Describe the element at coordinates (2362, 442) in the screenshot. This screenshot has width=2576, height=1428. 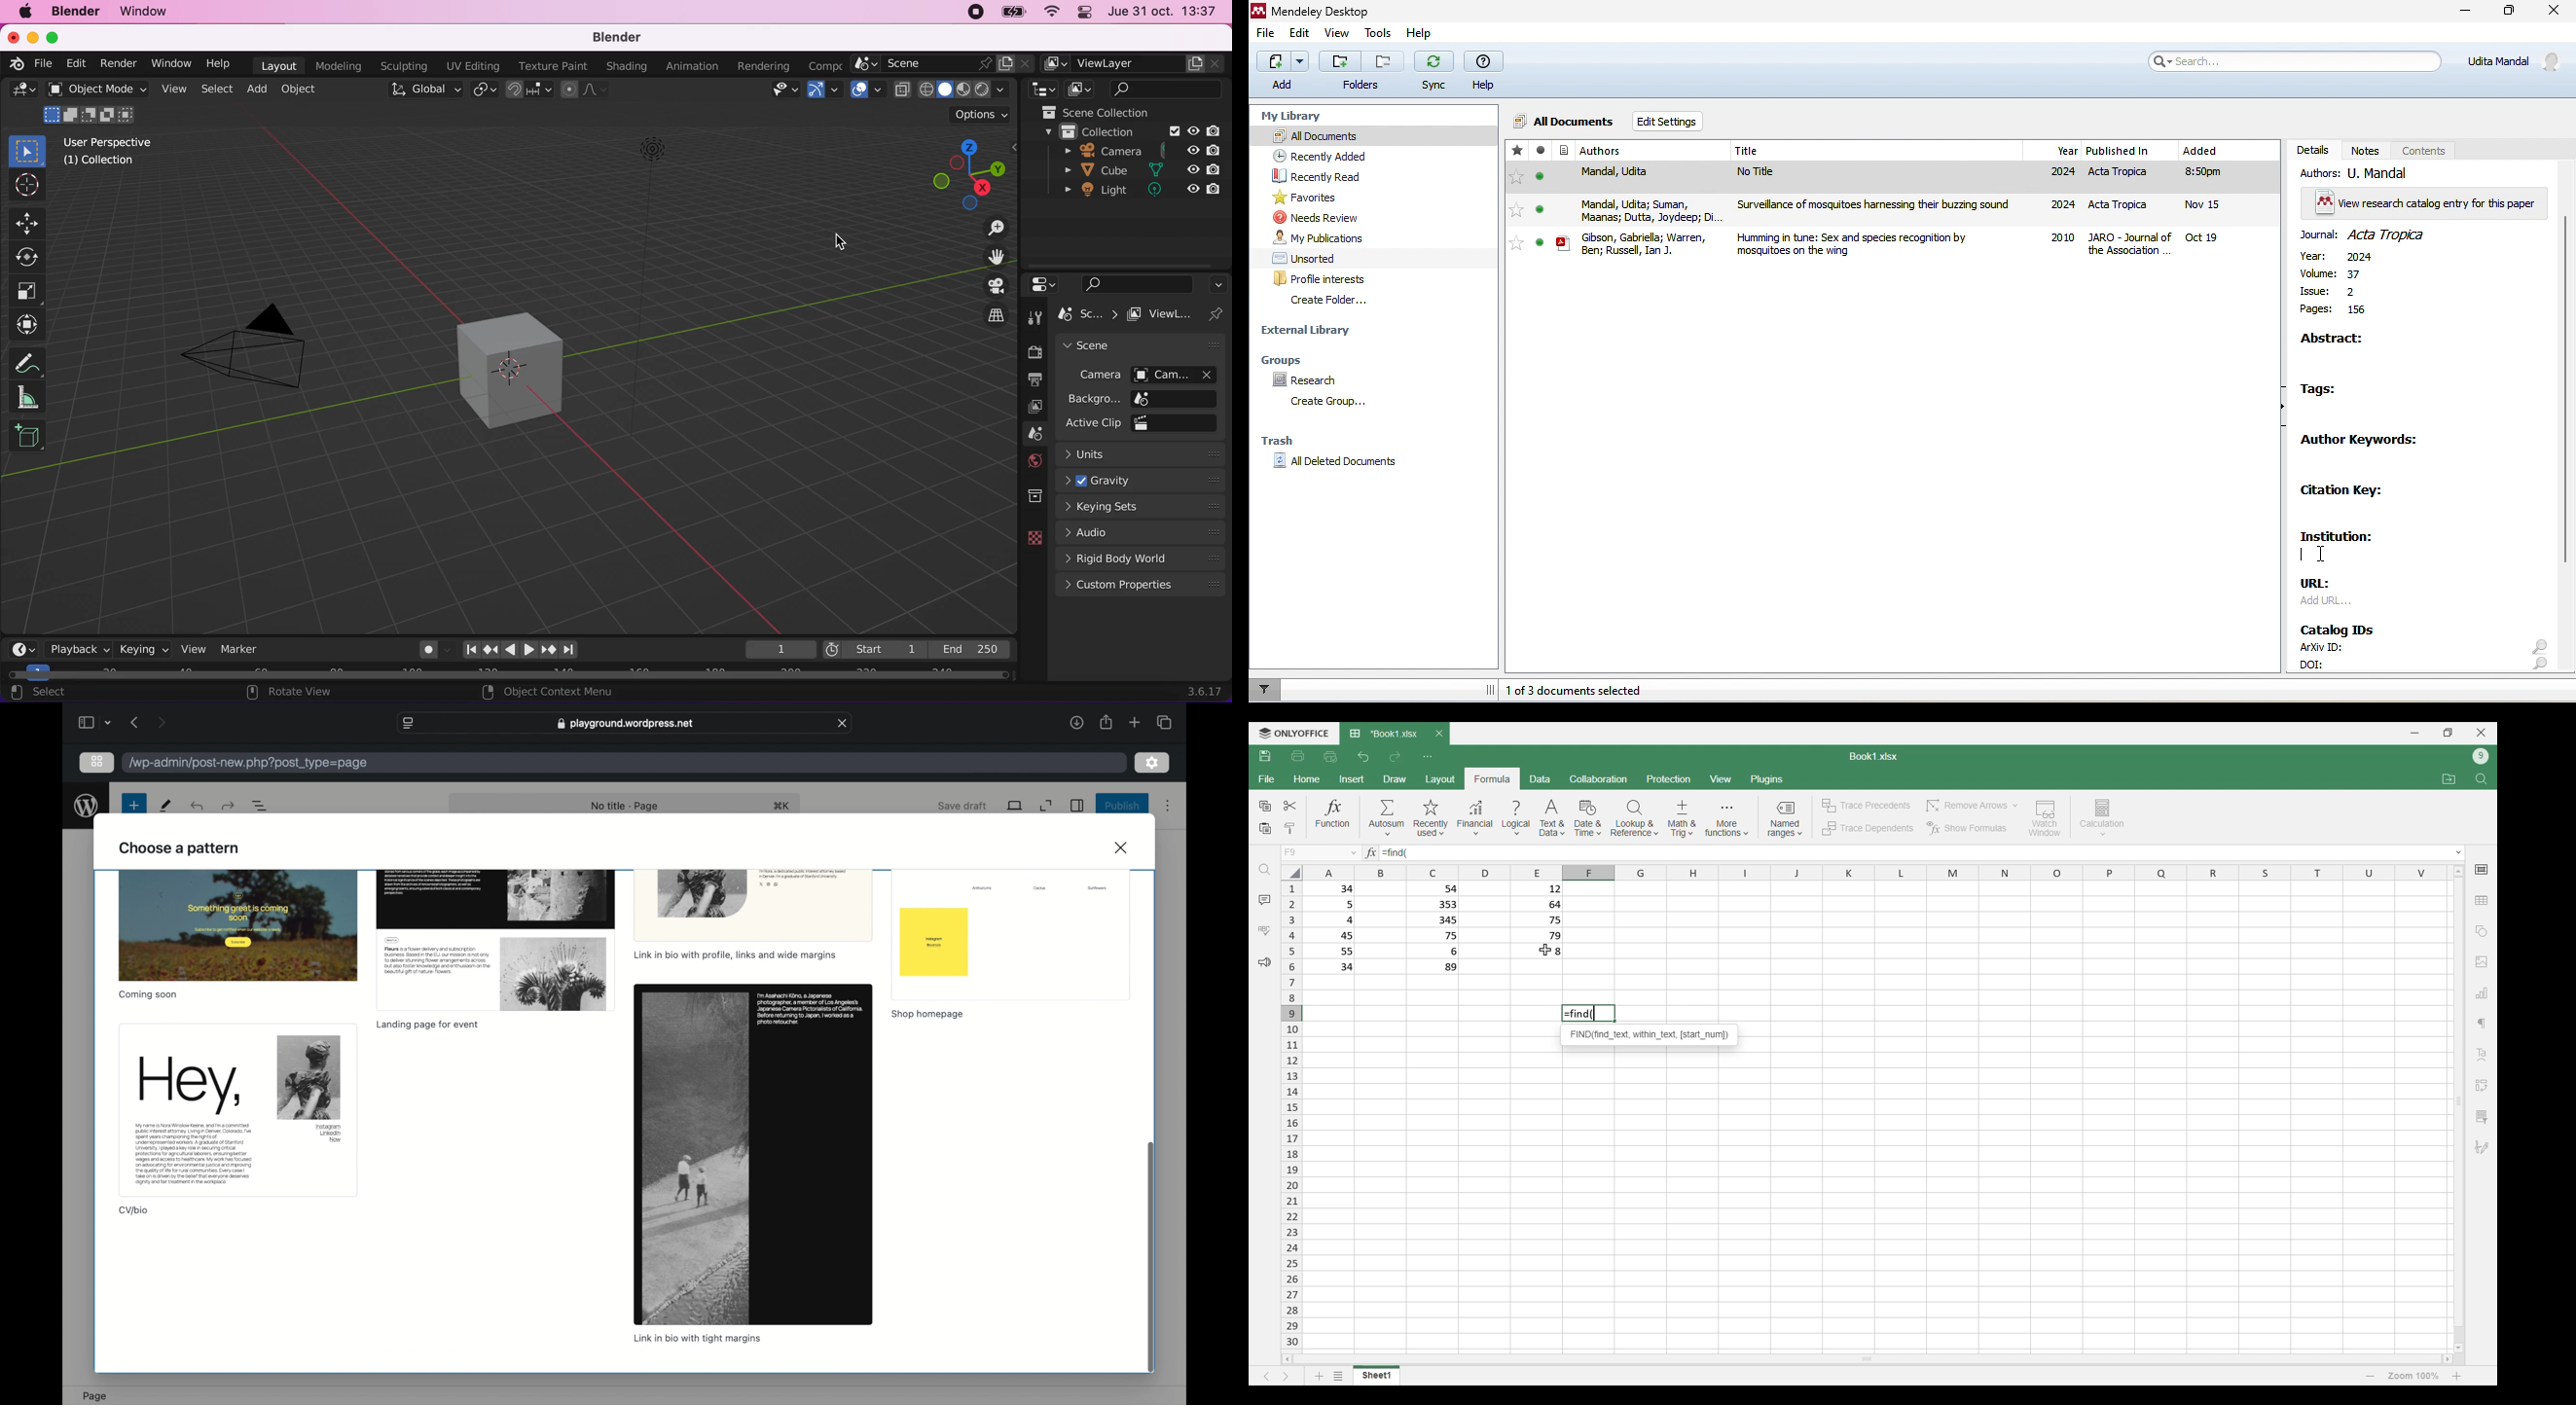
I see `author keywords` at that location.